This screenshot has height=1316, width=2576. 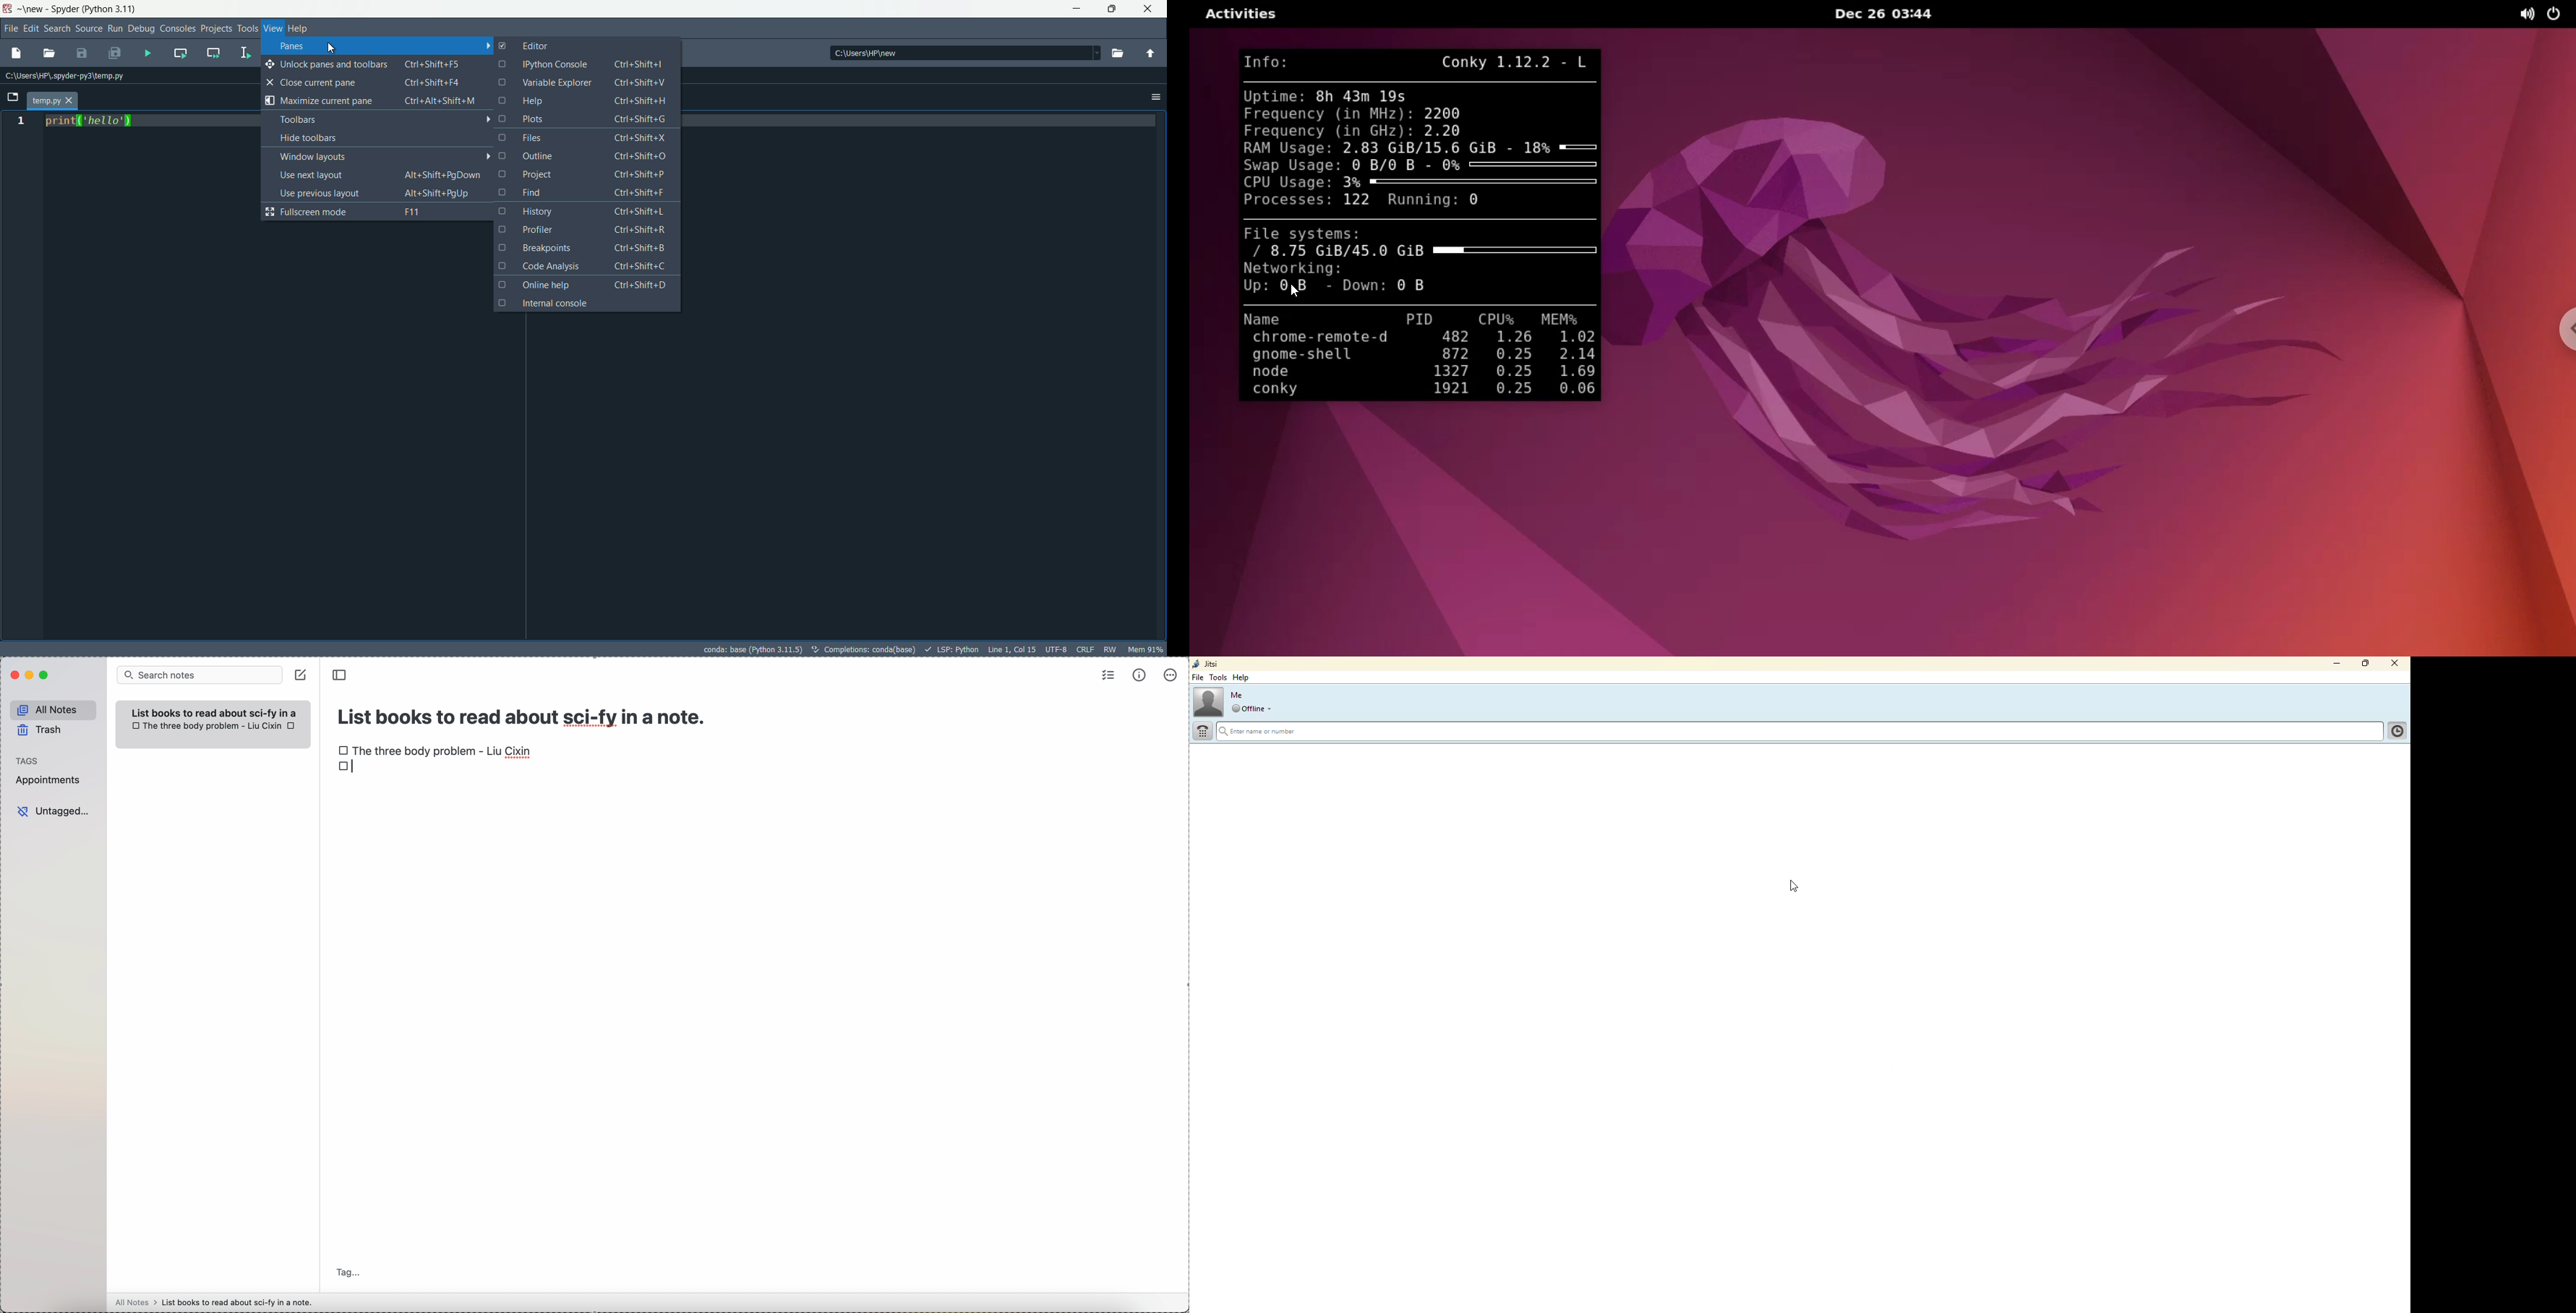 I want to click on c:\users\hp\.spyder-py3\temp.py, so click(x=67, y=77).